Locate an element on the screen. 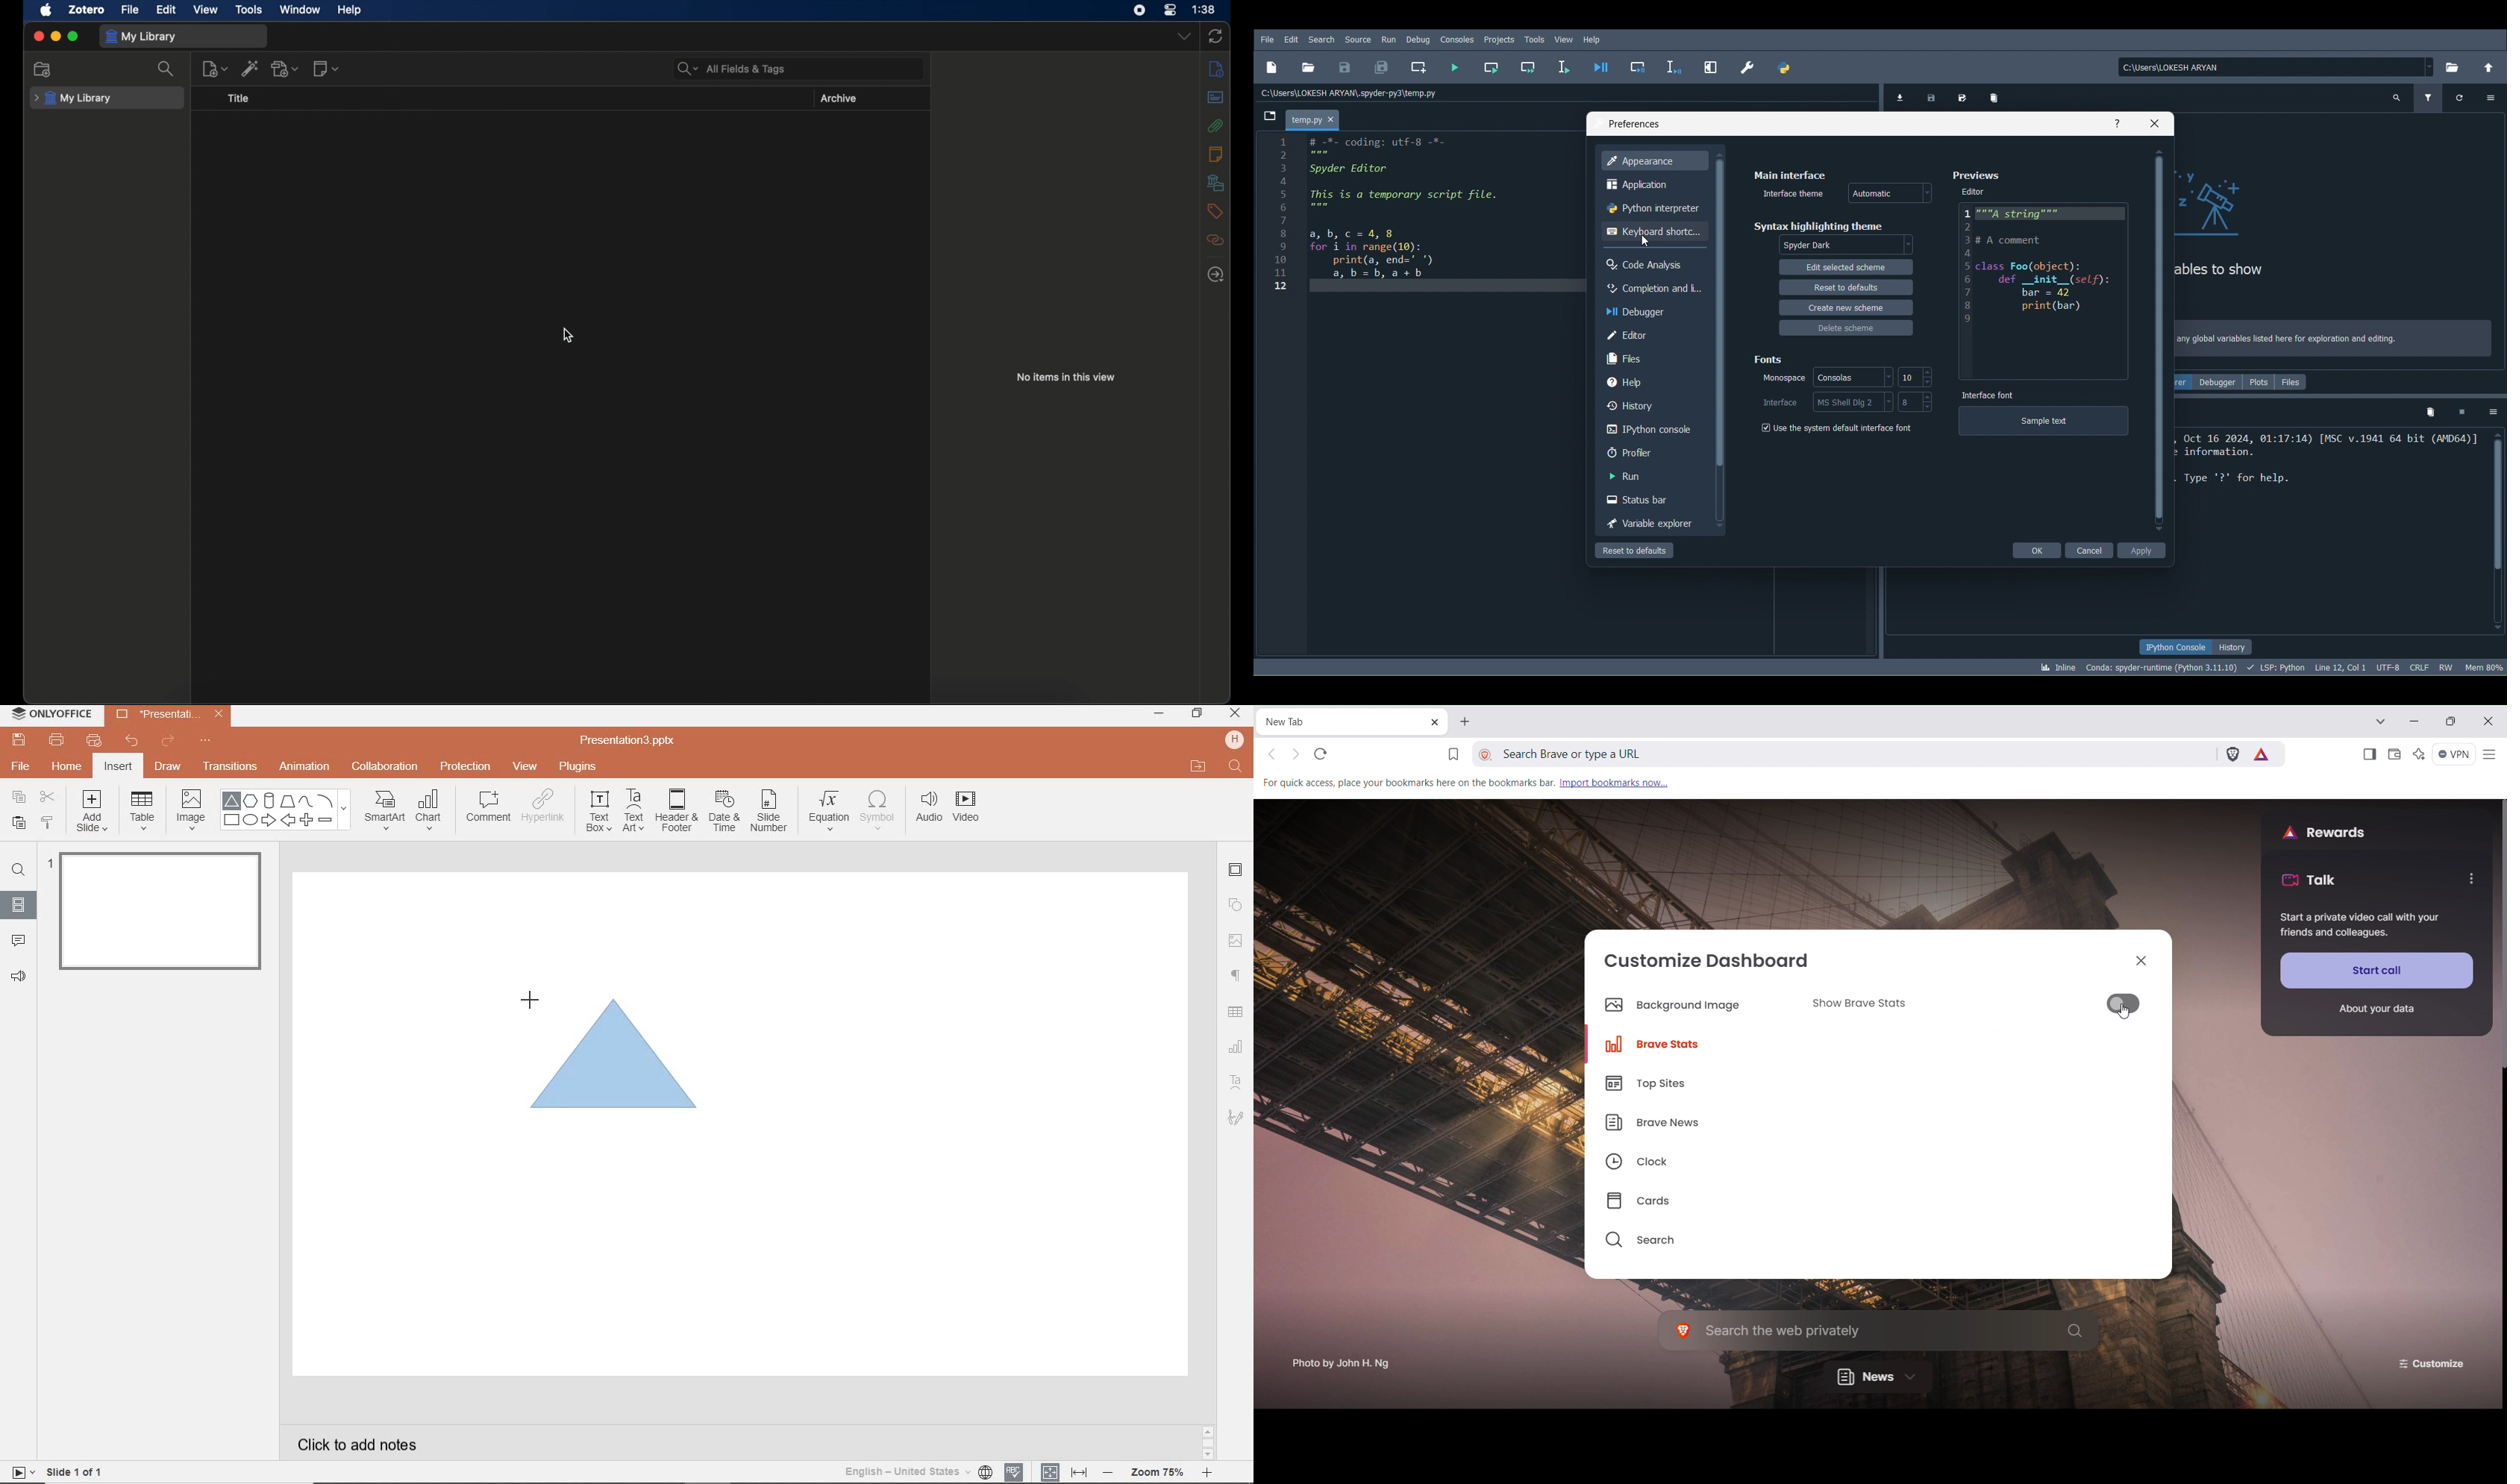 The width and height of the screenshot is (2520, 1484). Create a new cell at the current line (Ctrl + 2) is located at coordinates (1420, 67).